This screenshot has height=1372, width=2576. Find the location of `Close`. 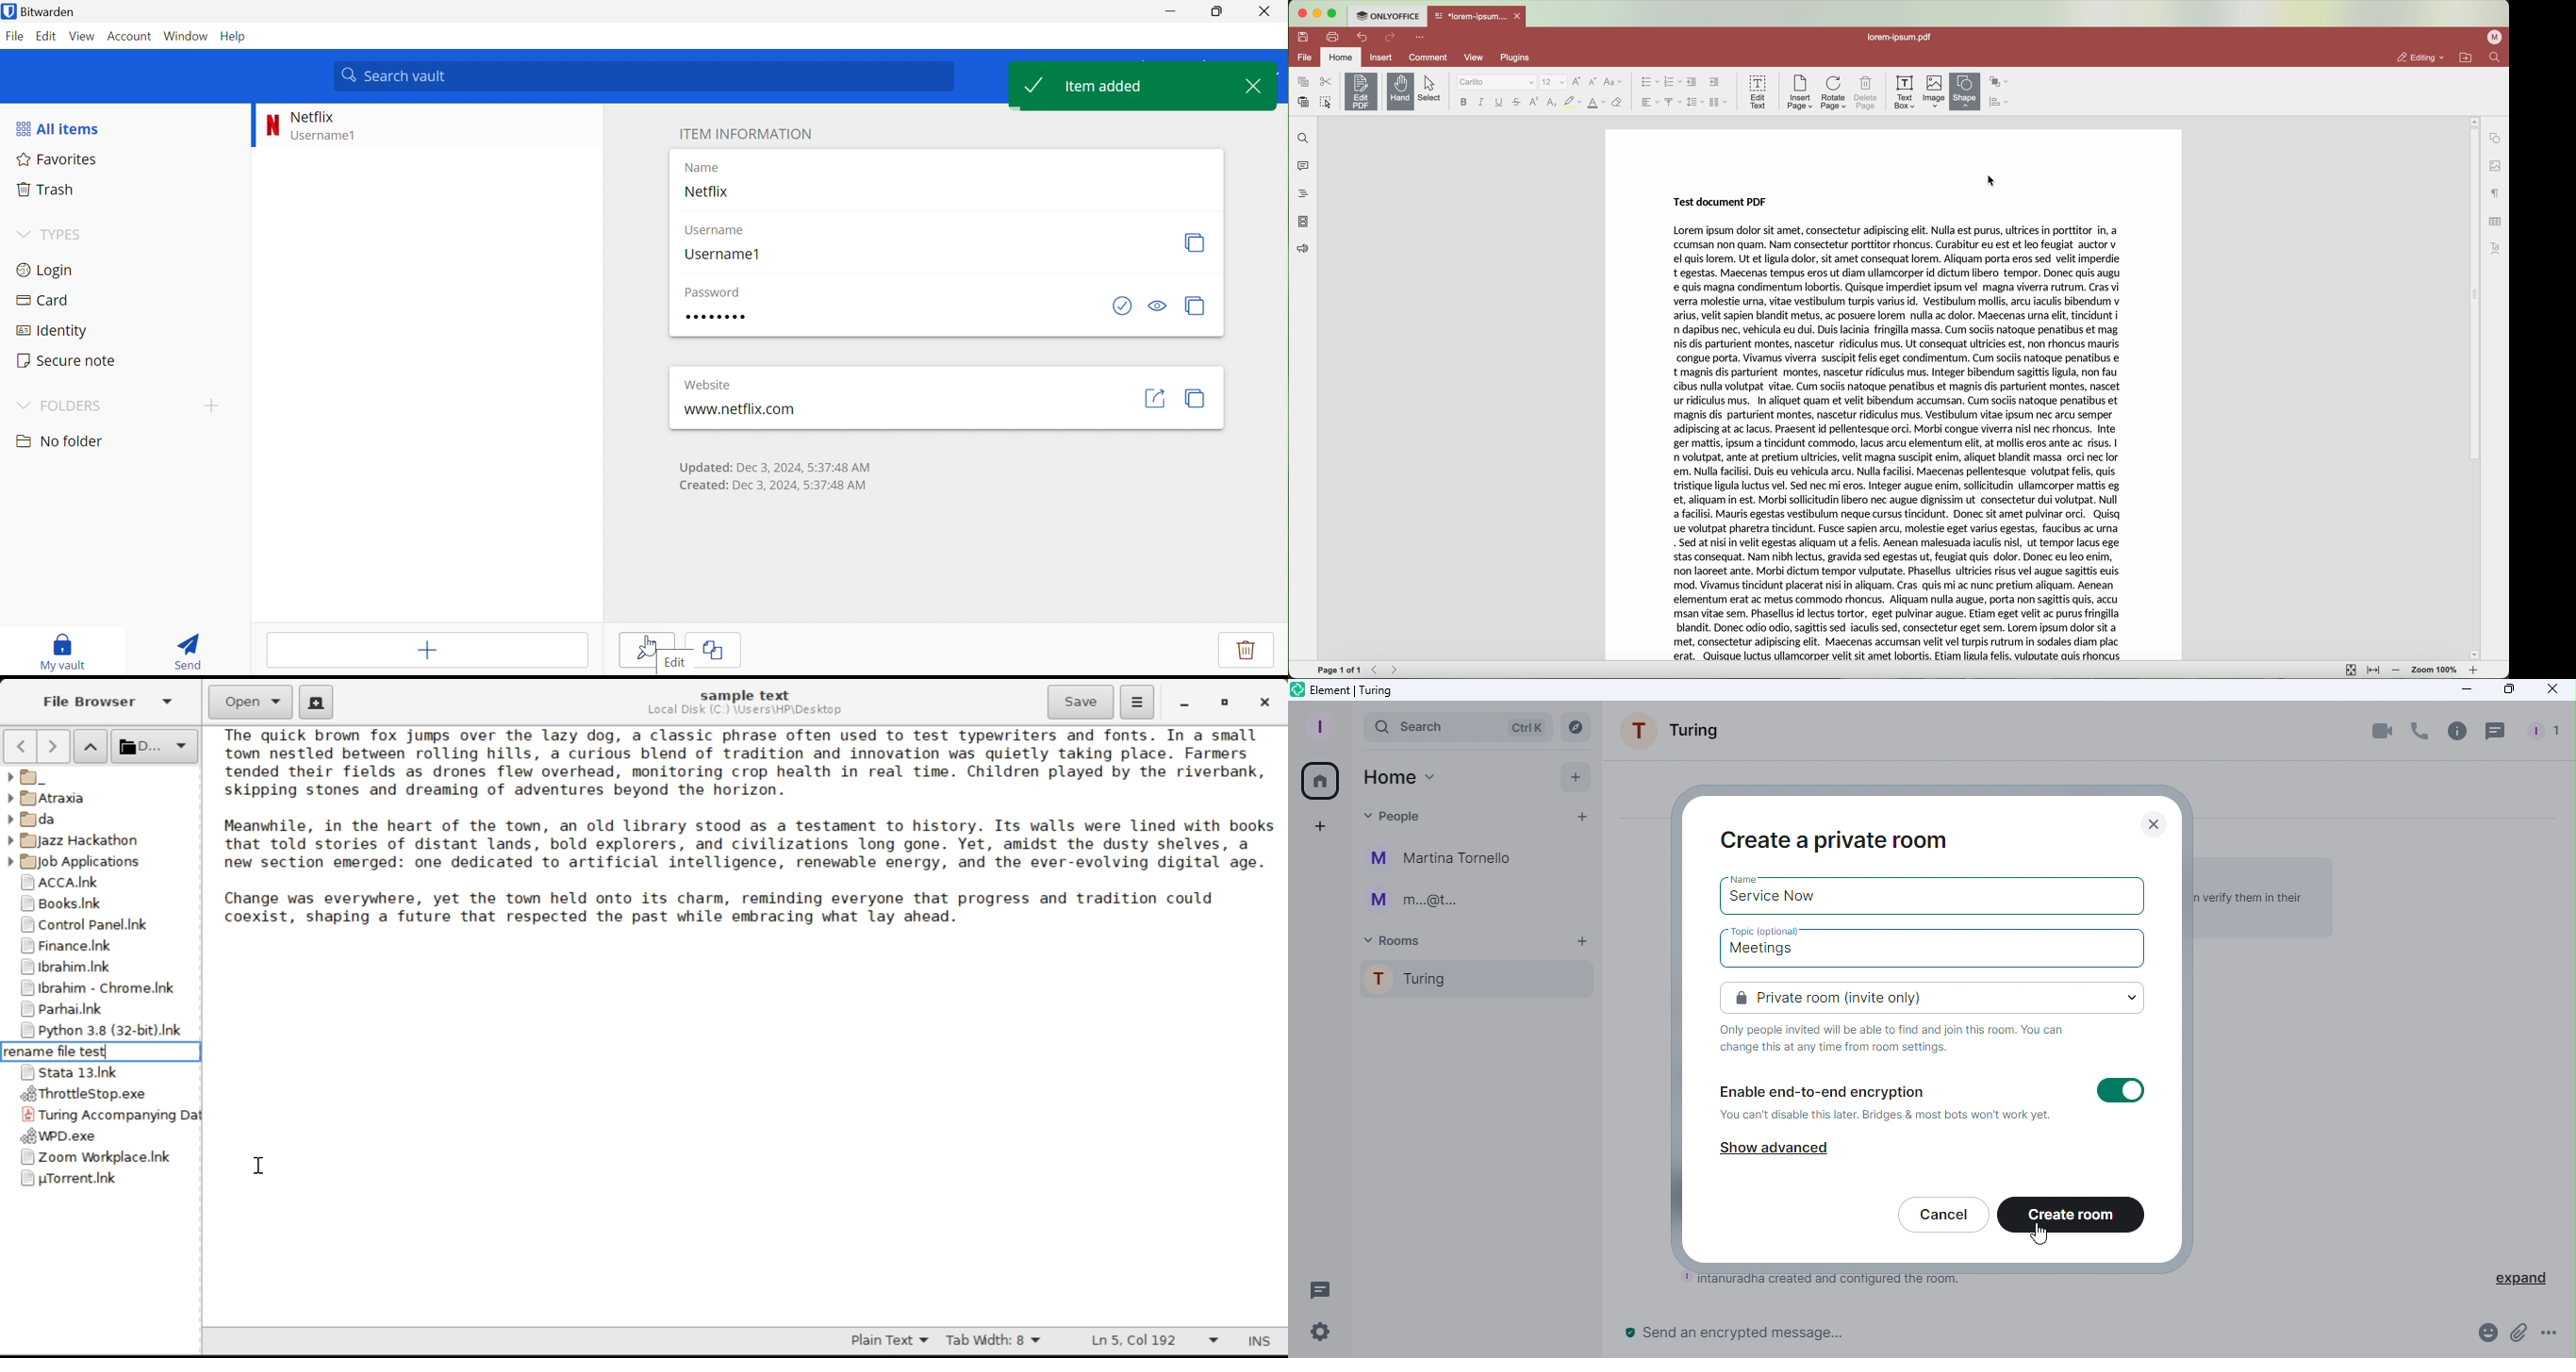

Close is located at coordinates (1254, 87).